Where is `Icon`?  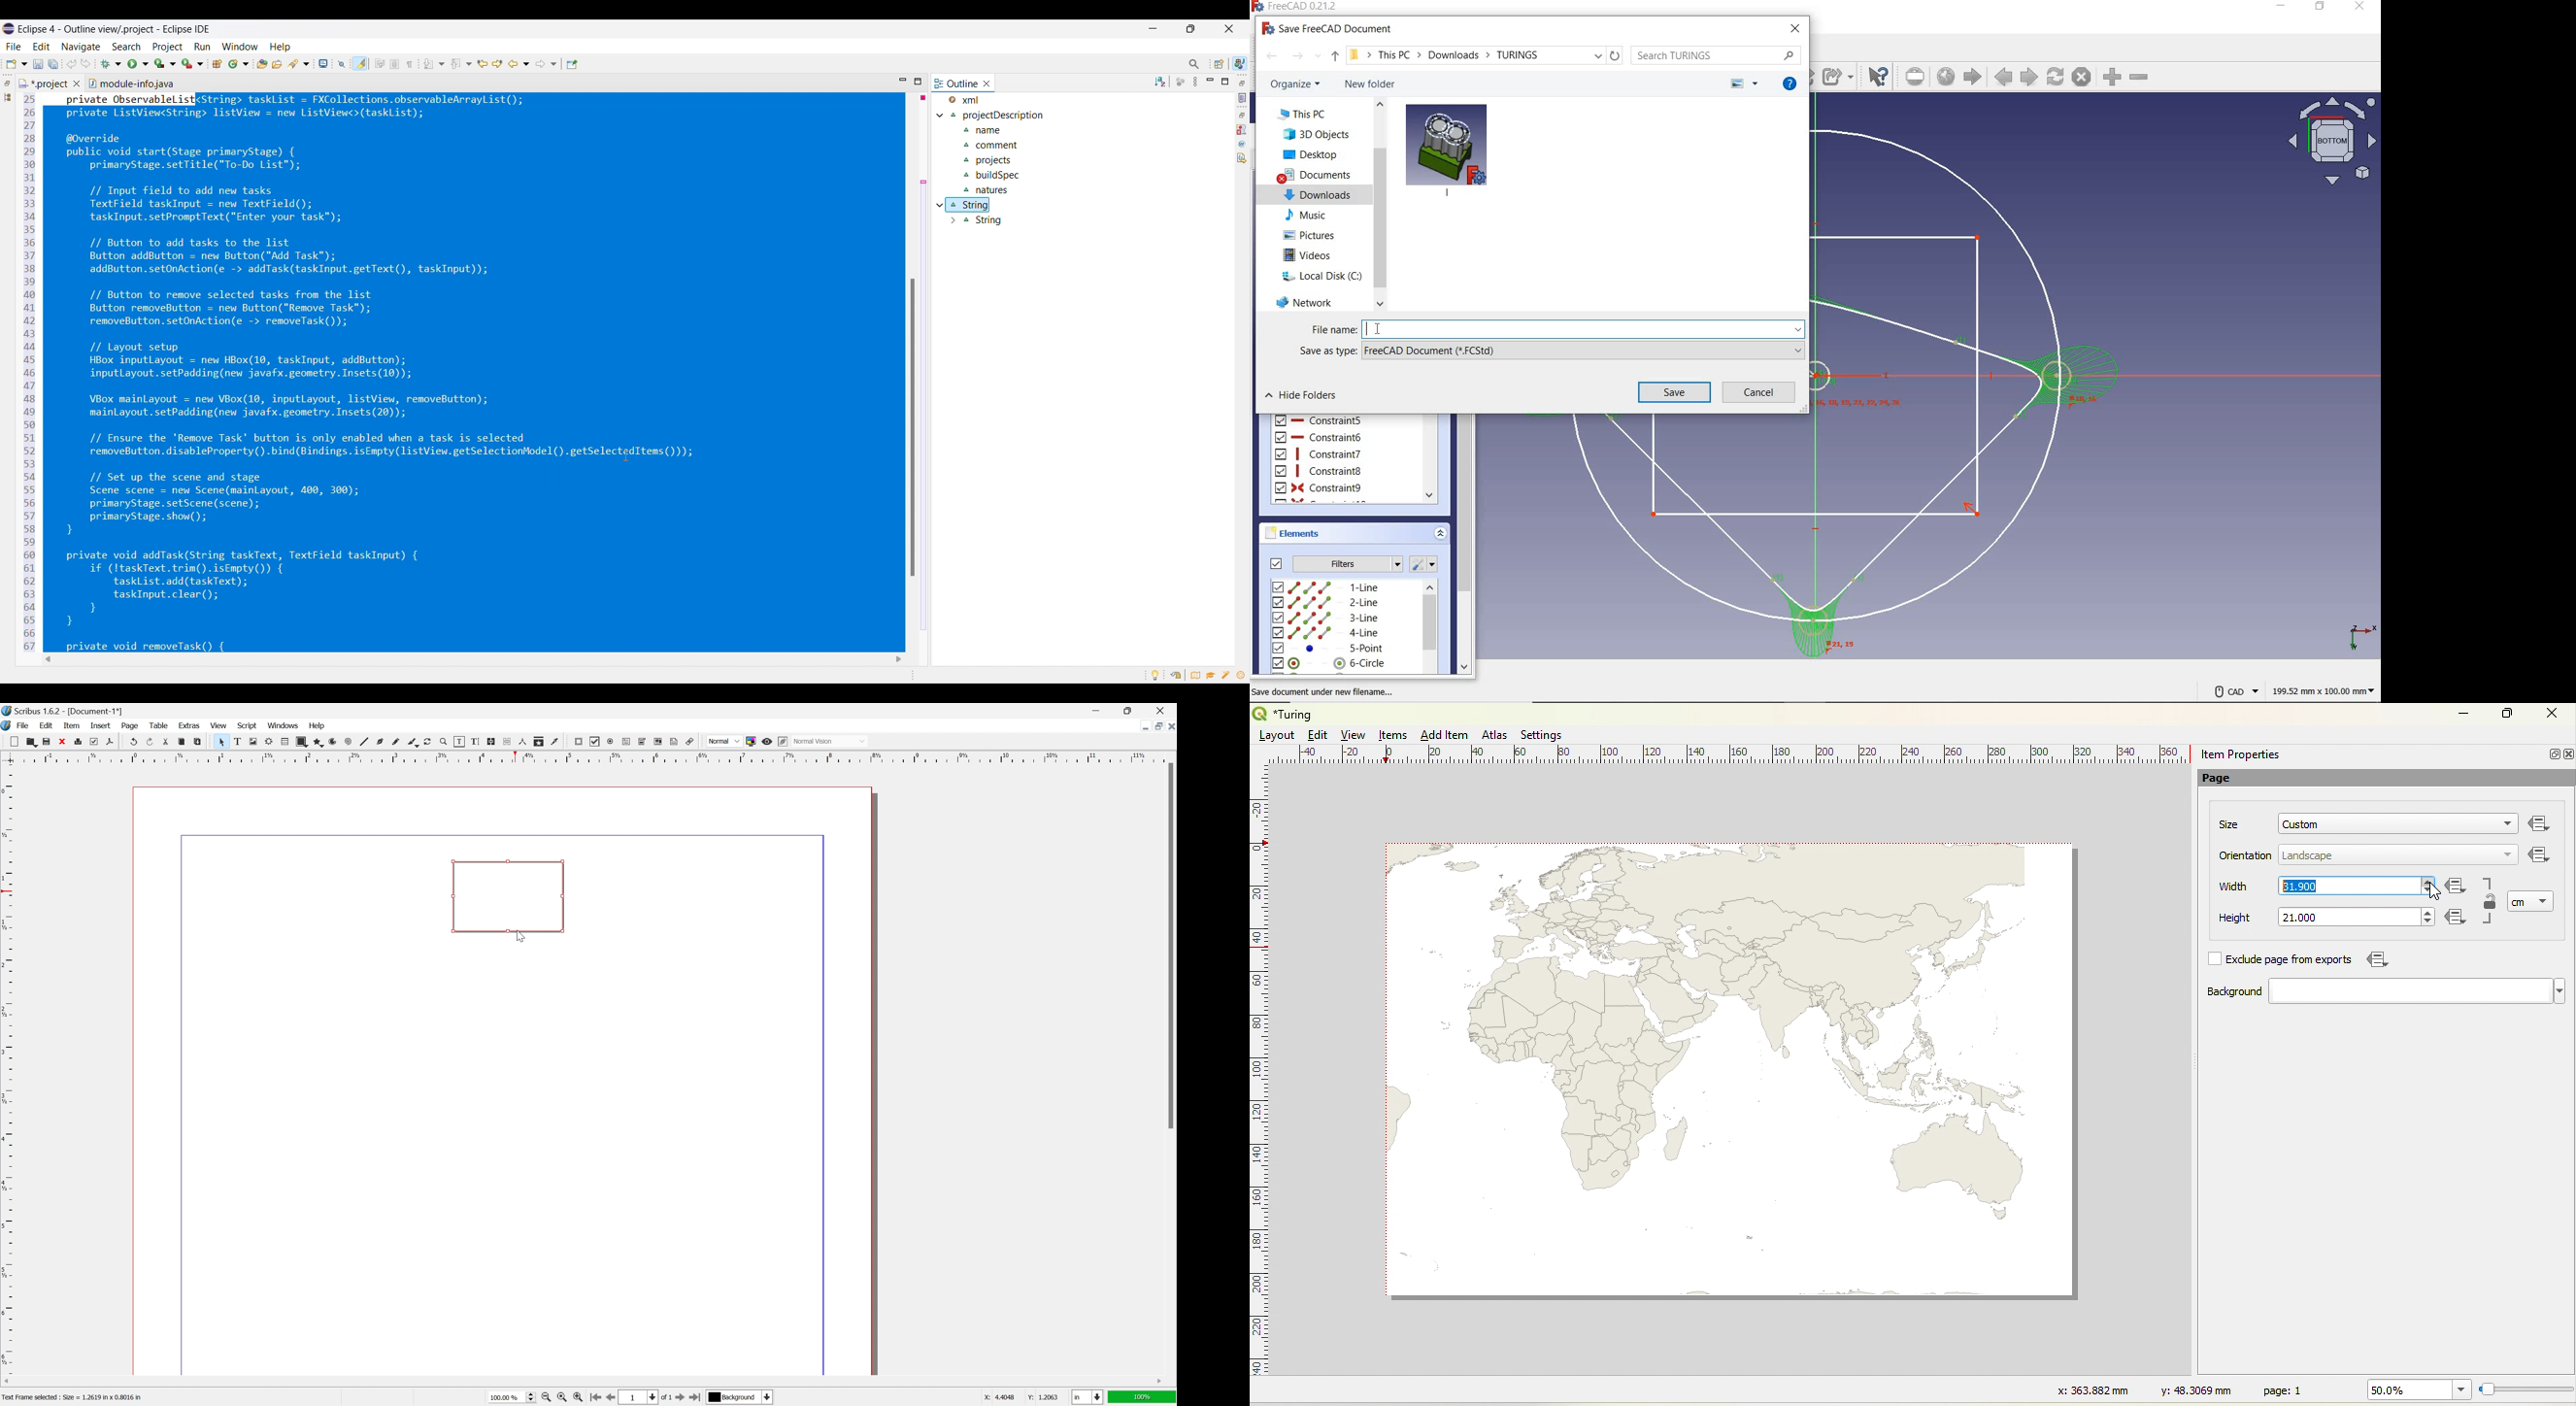 Icon is located at coordinates (2459, 919).